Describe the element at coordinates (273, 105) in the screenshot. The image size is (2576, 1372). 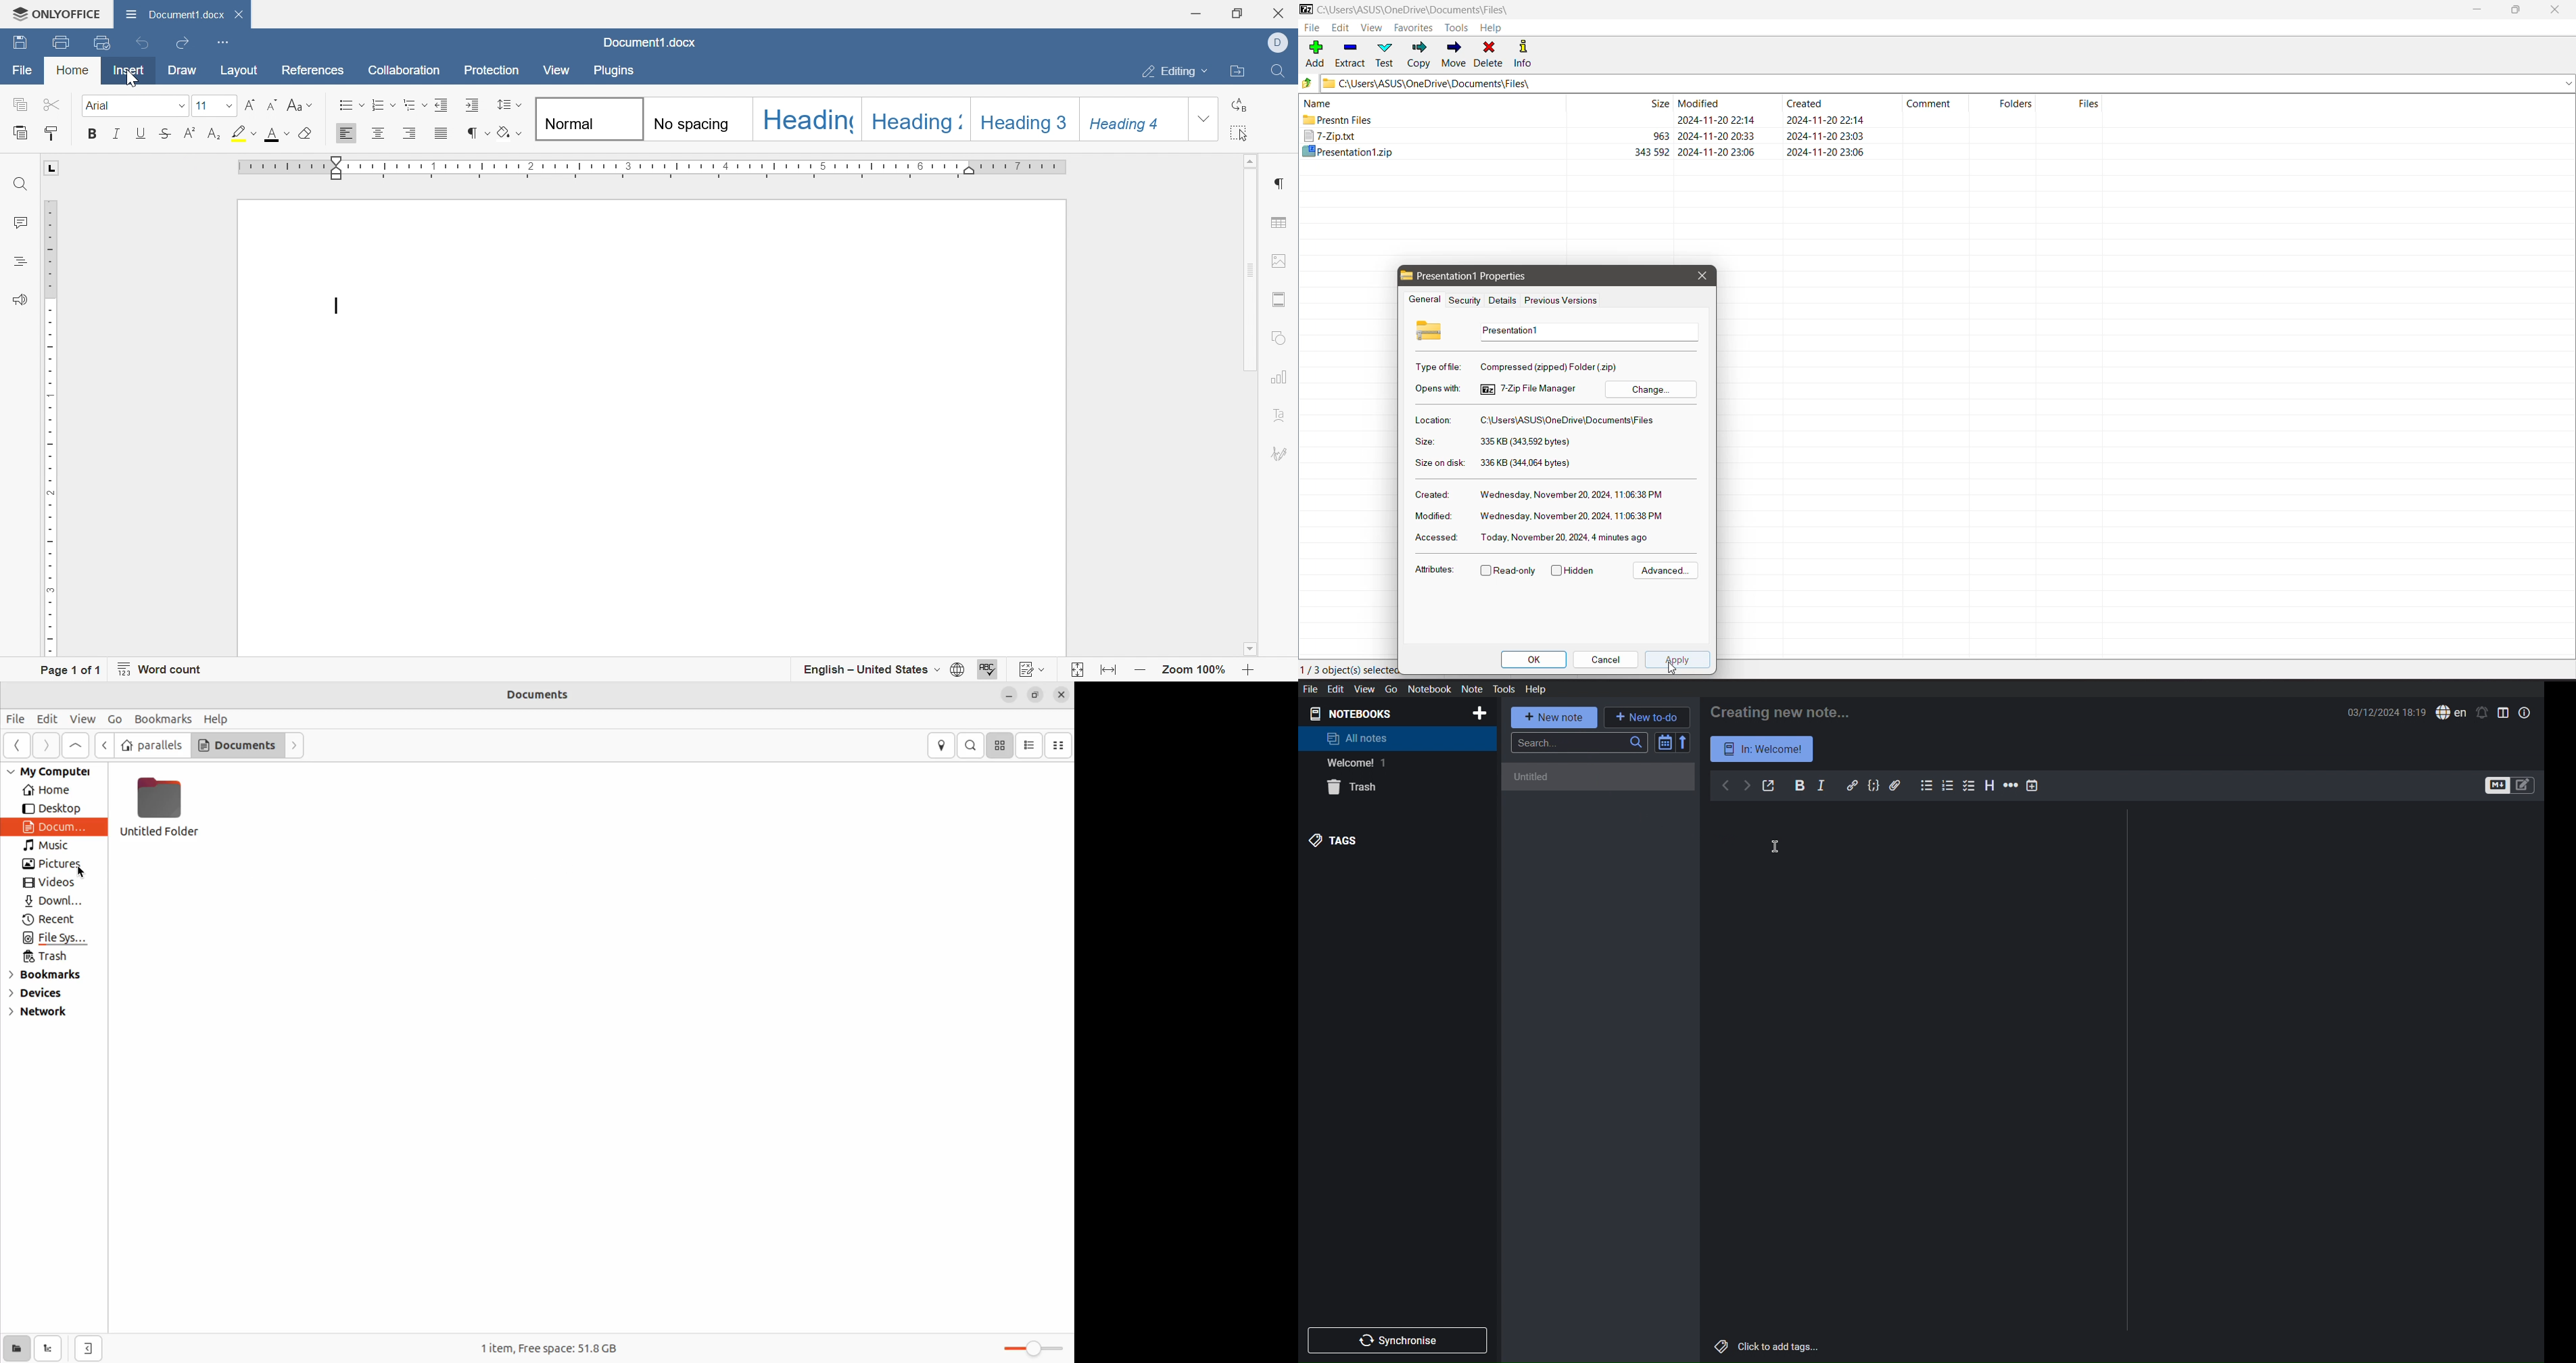
I see `Decrement font size` at that location.